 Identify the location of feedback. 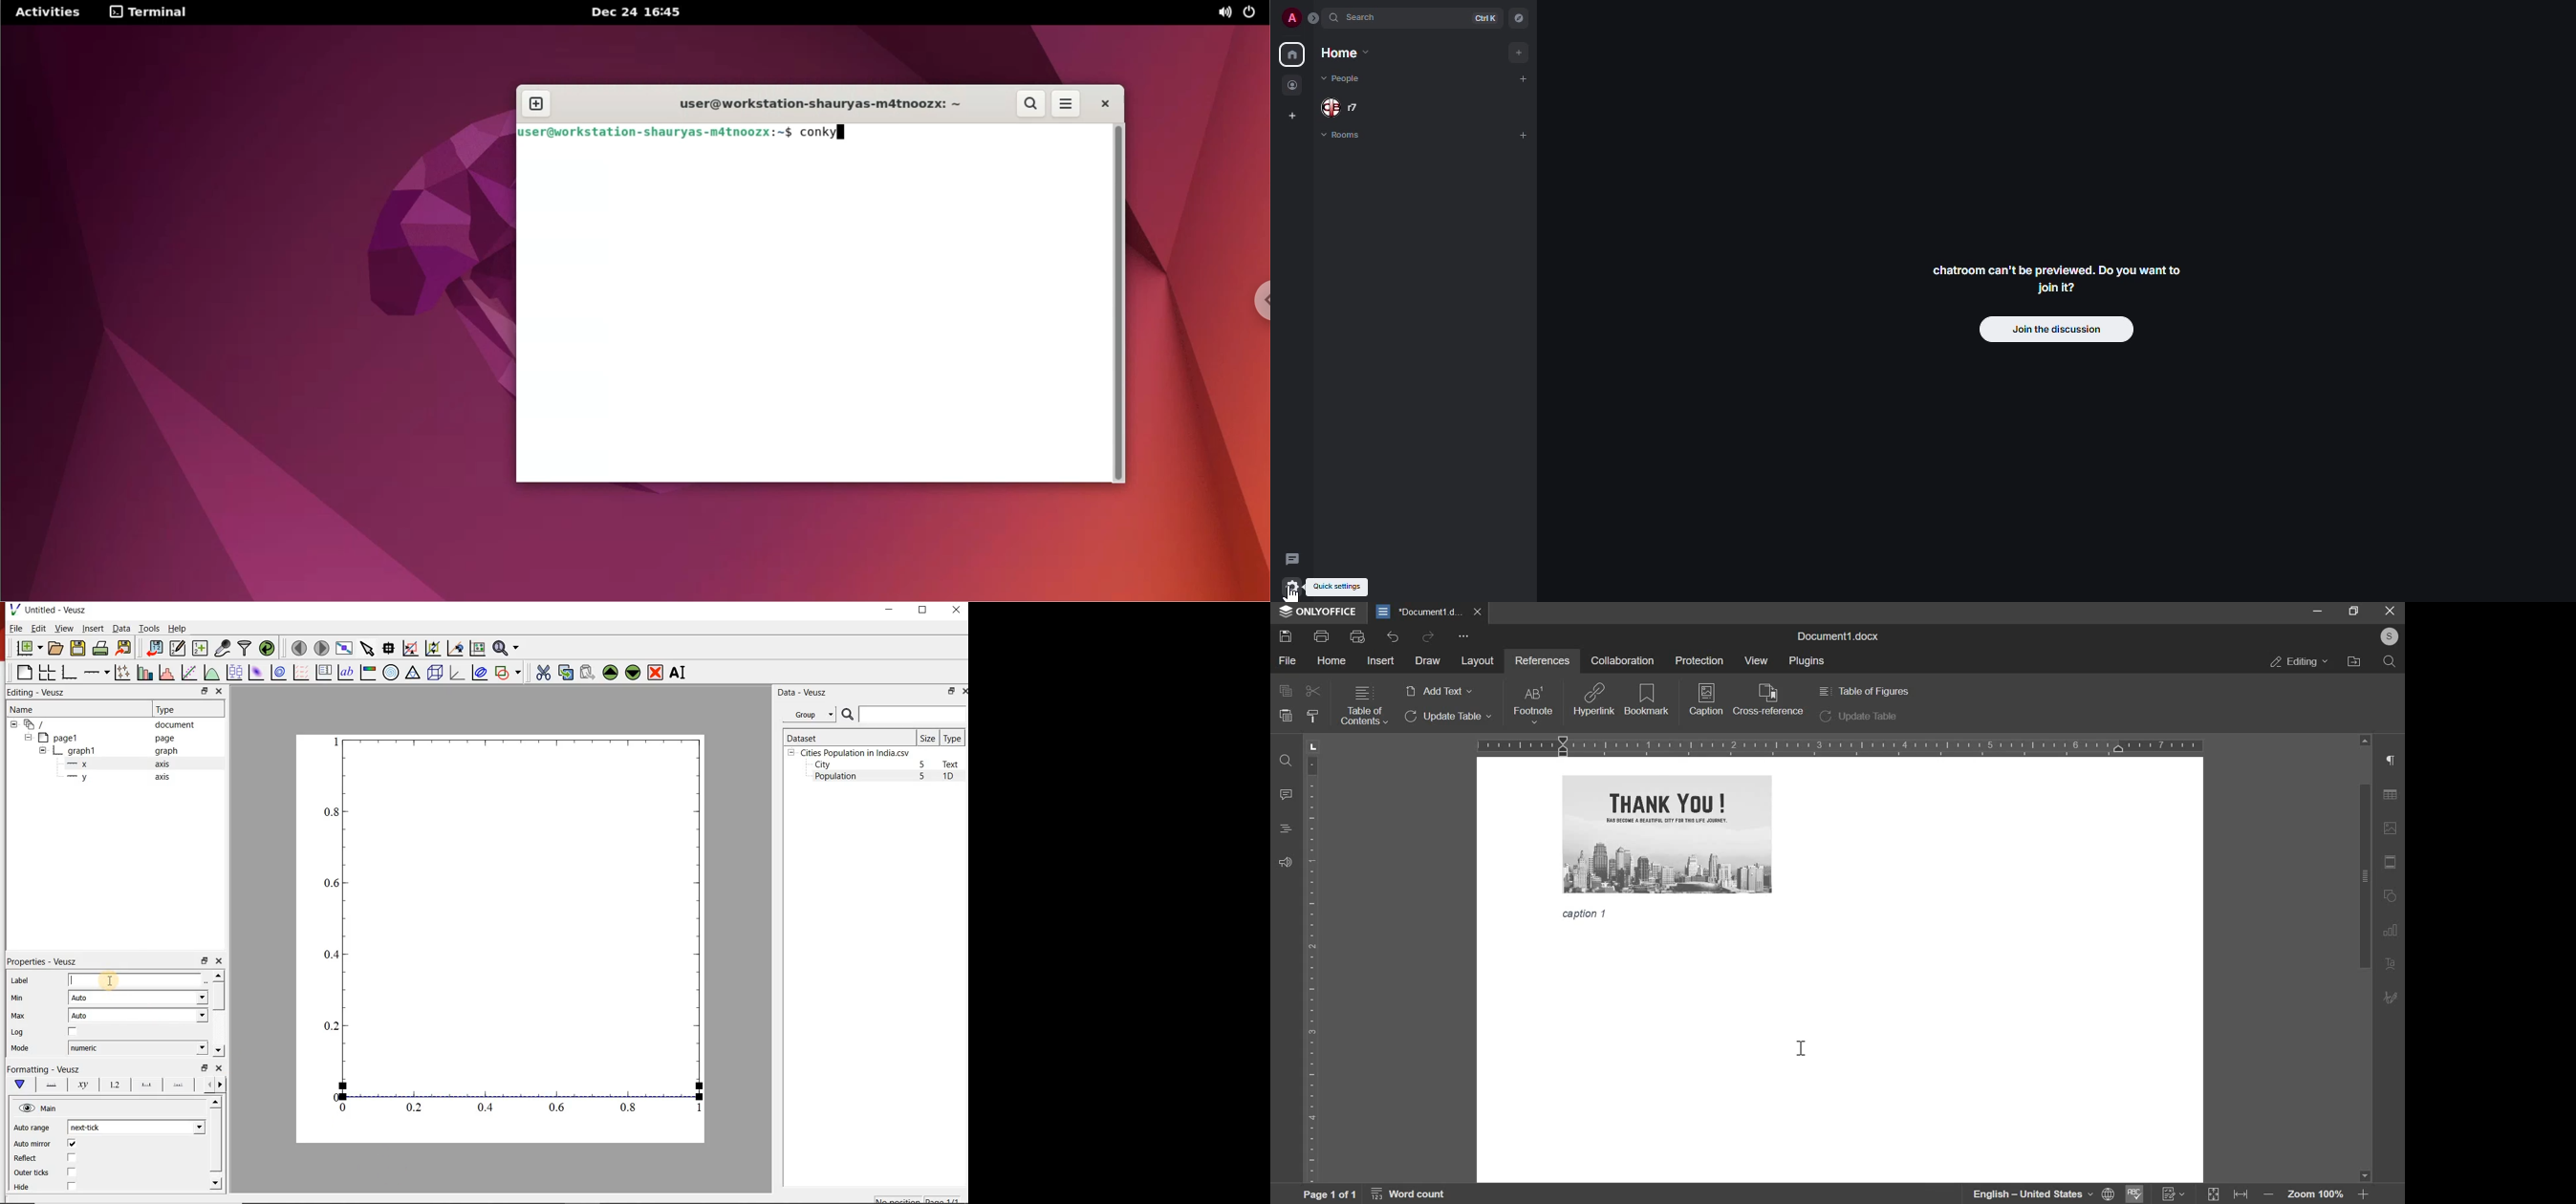
(1285, 861).